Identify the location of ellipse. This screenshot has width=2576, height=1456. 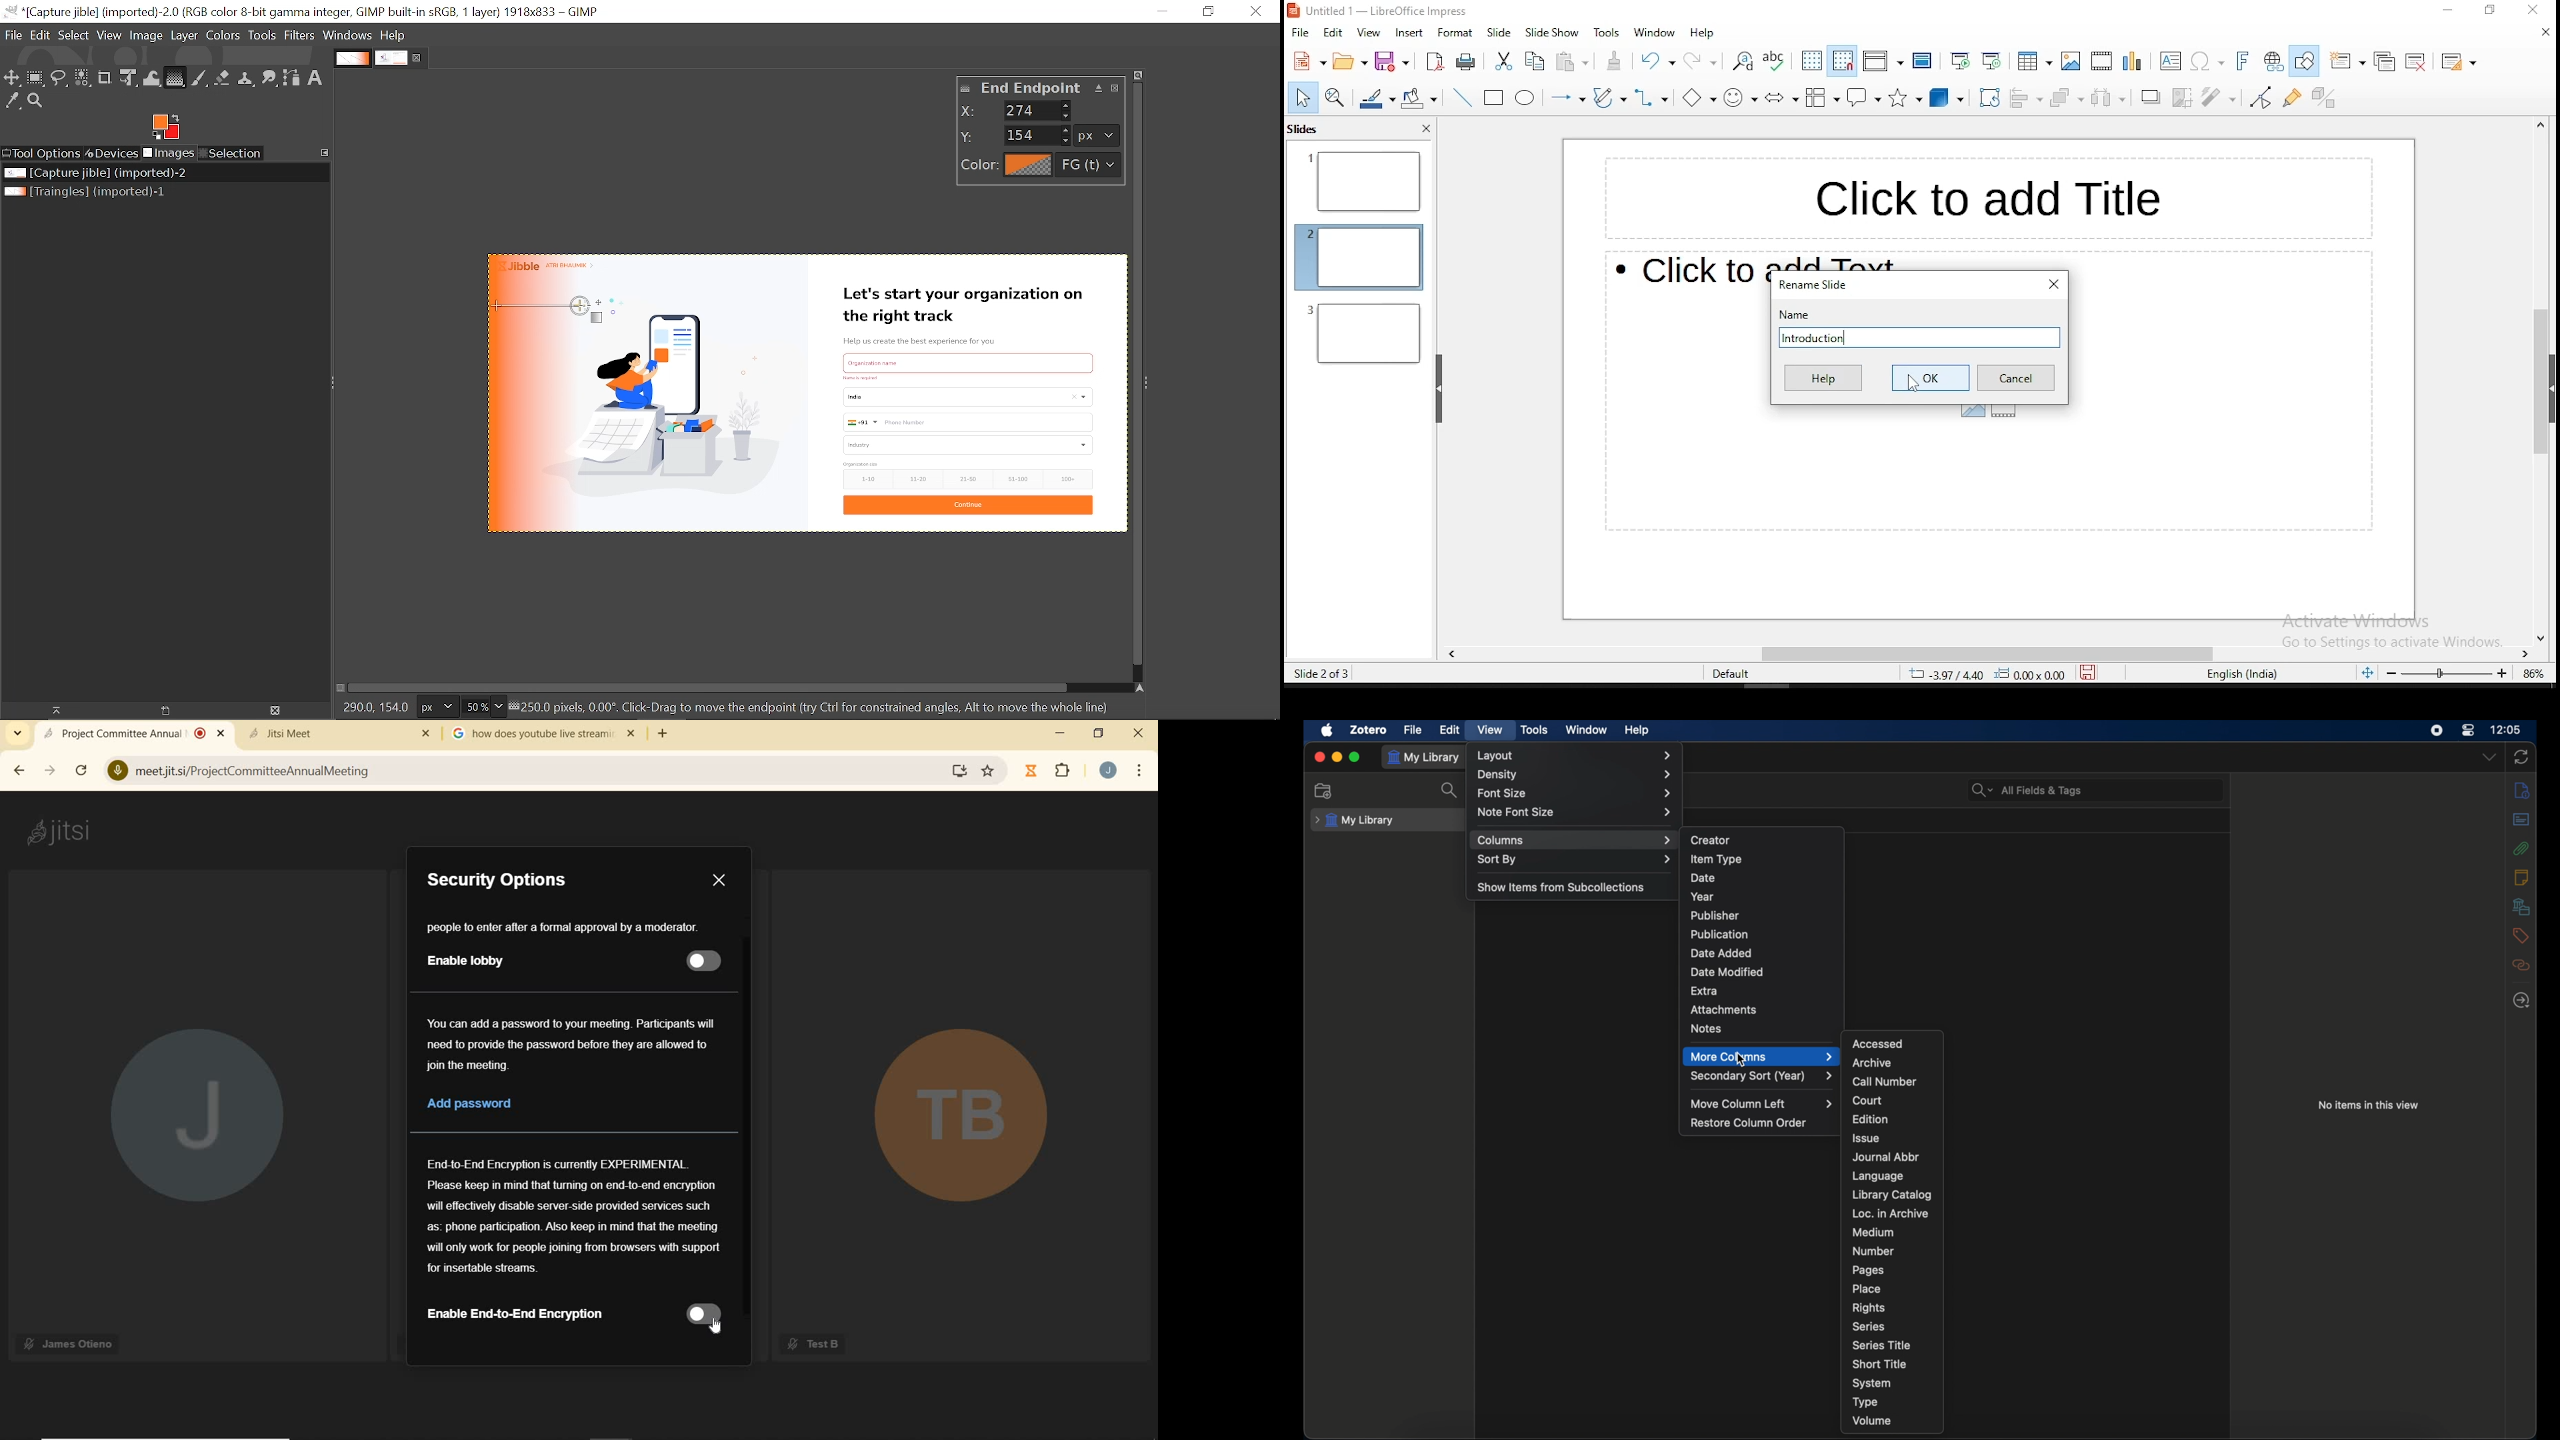
(1525, 100).